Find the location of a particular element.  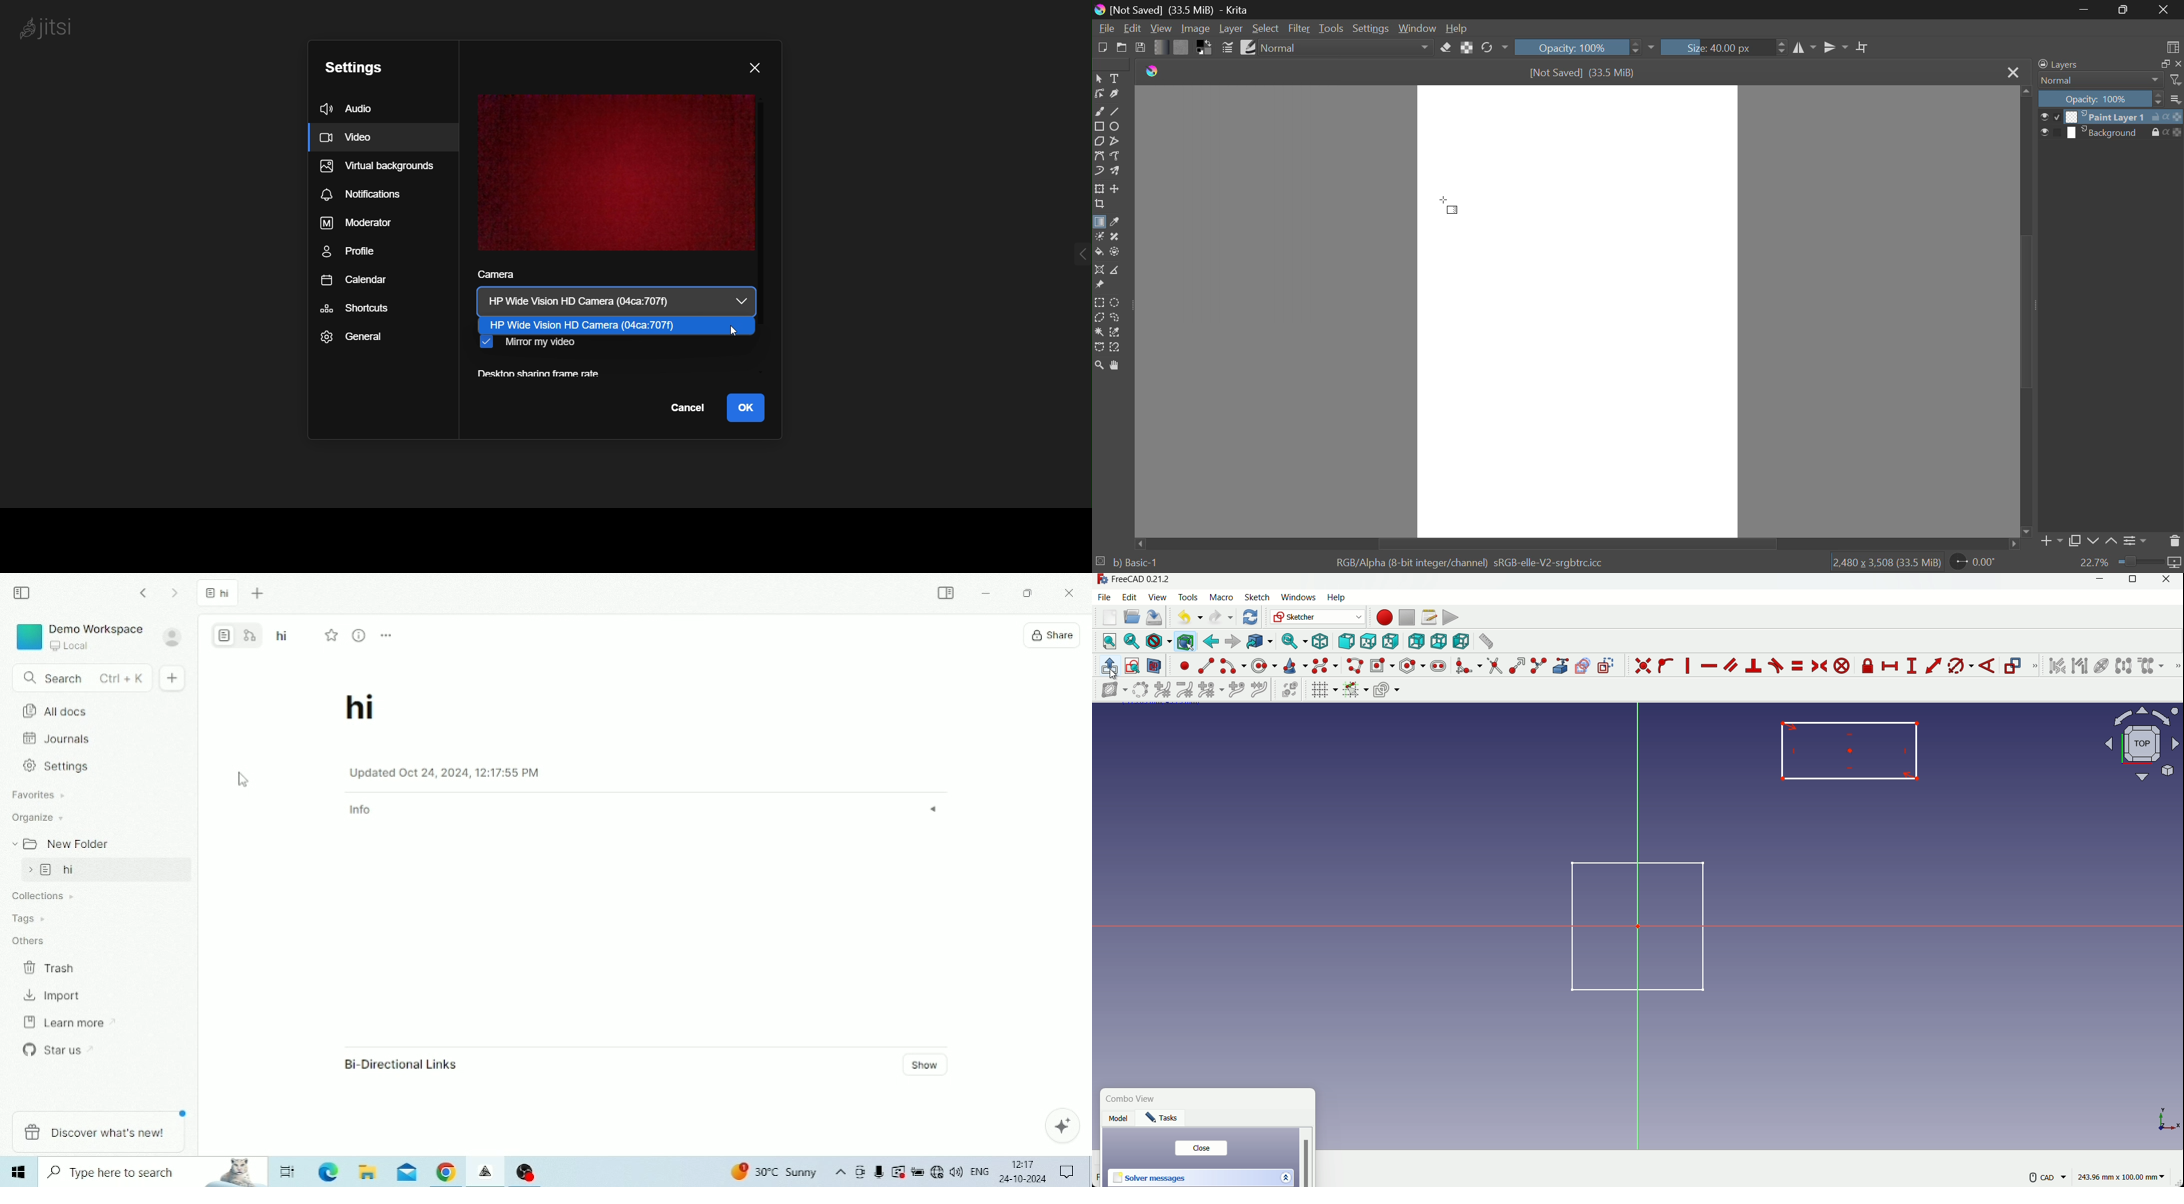

constraint horizontal distance is located at coordinates (1891, 666).